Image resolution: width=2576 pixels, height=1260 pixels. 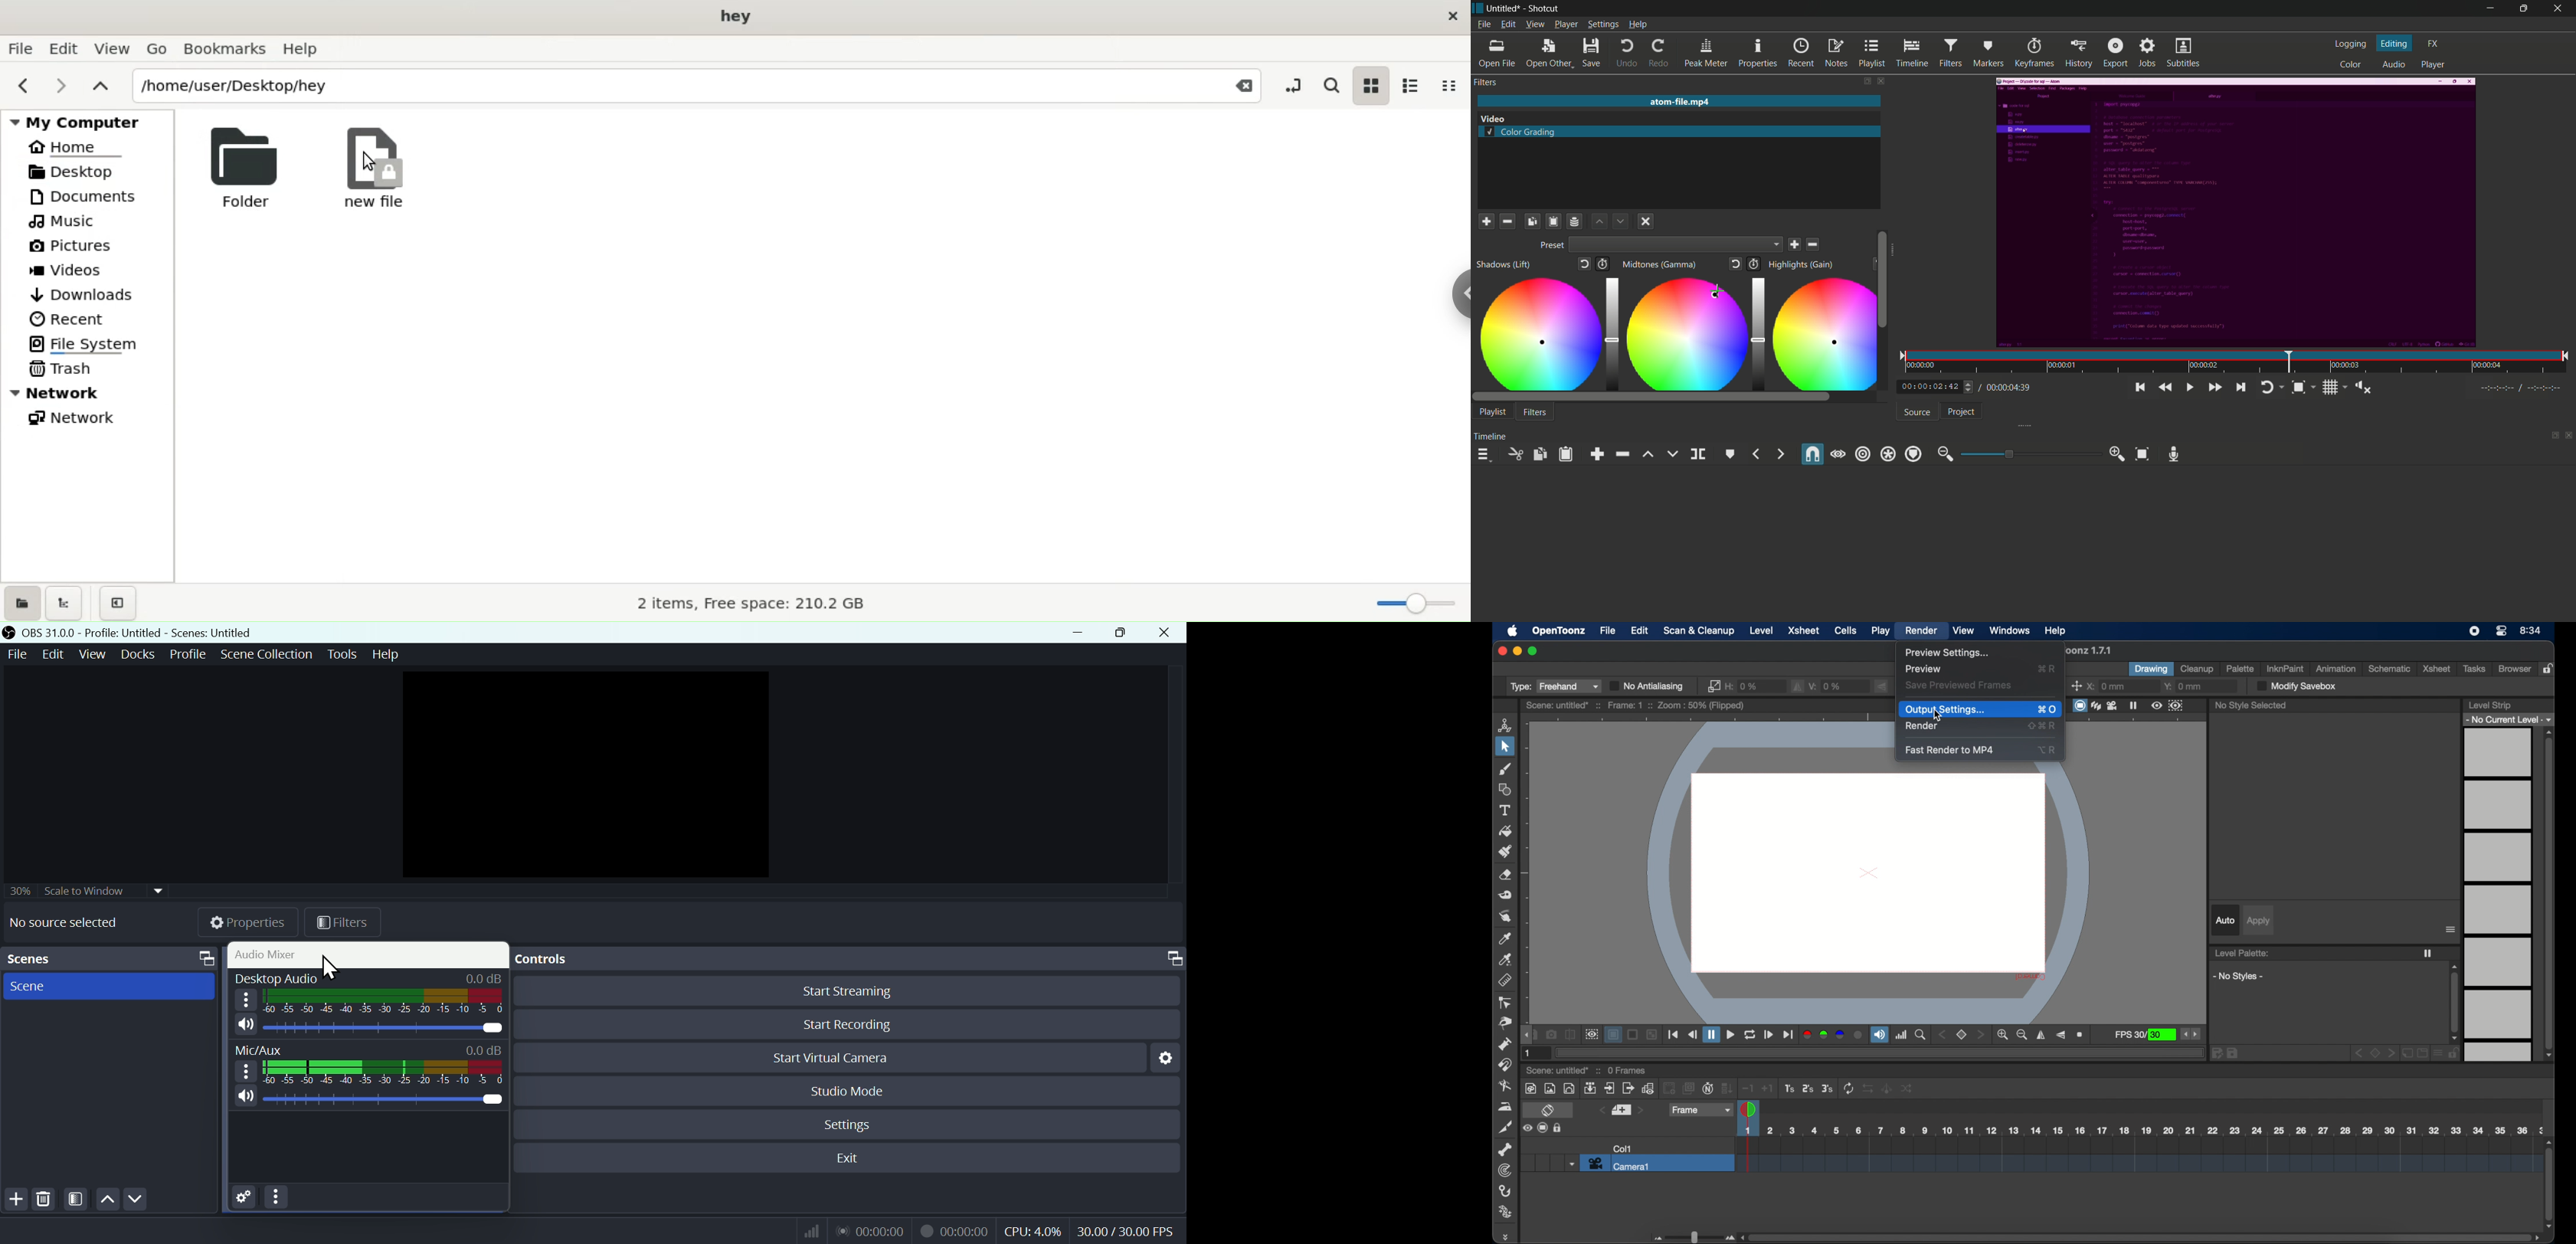 I want to click on Mic/Aux bar, so click(x=383, y=1071).